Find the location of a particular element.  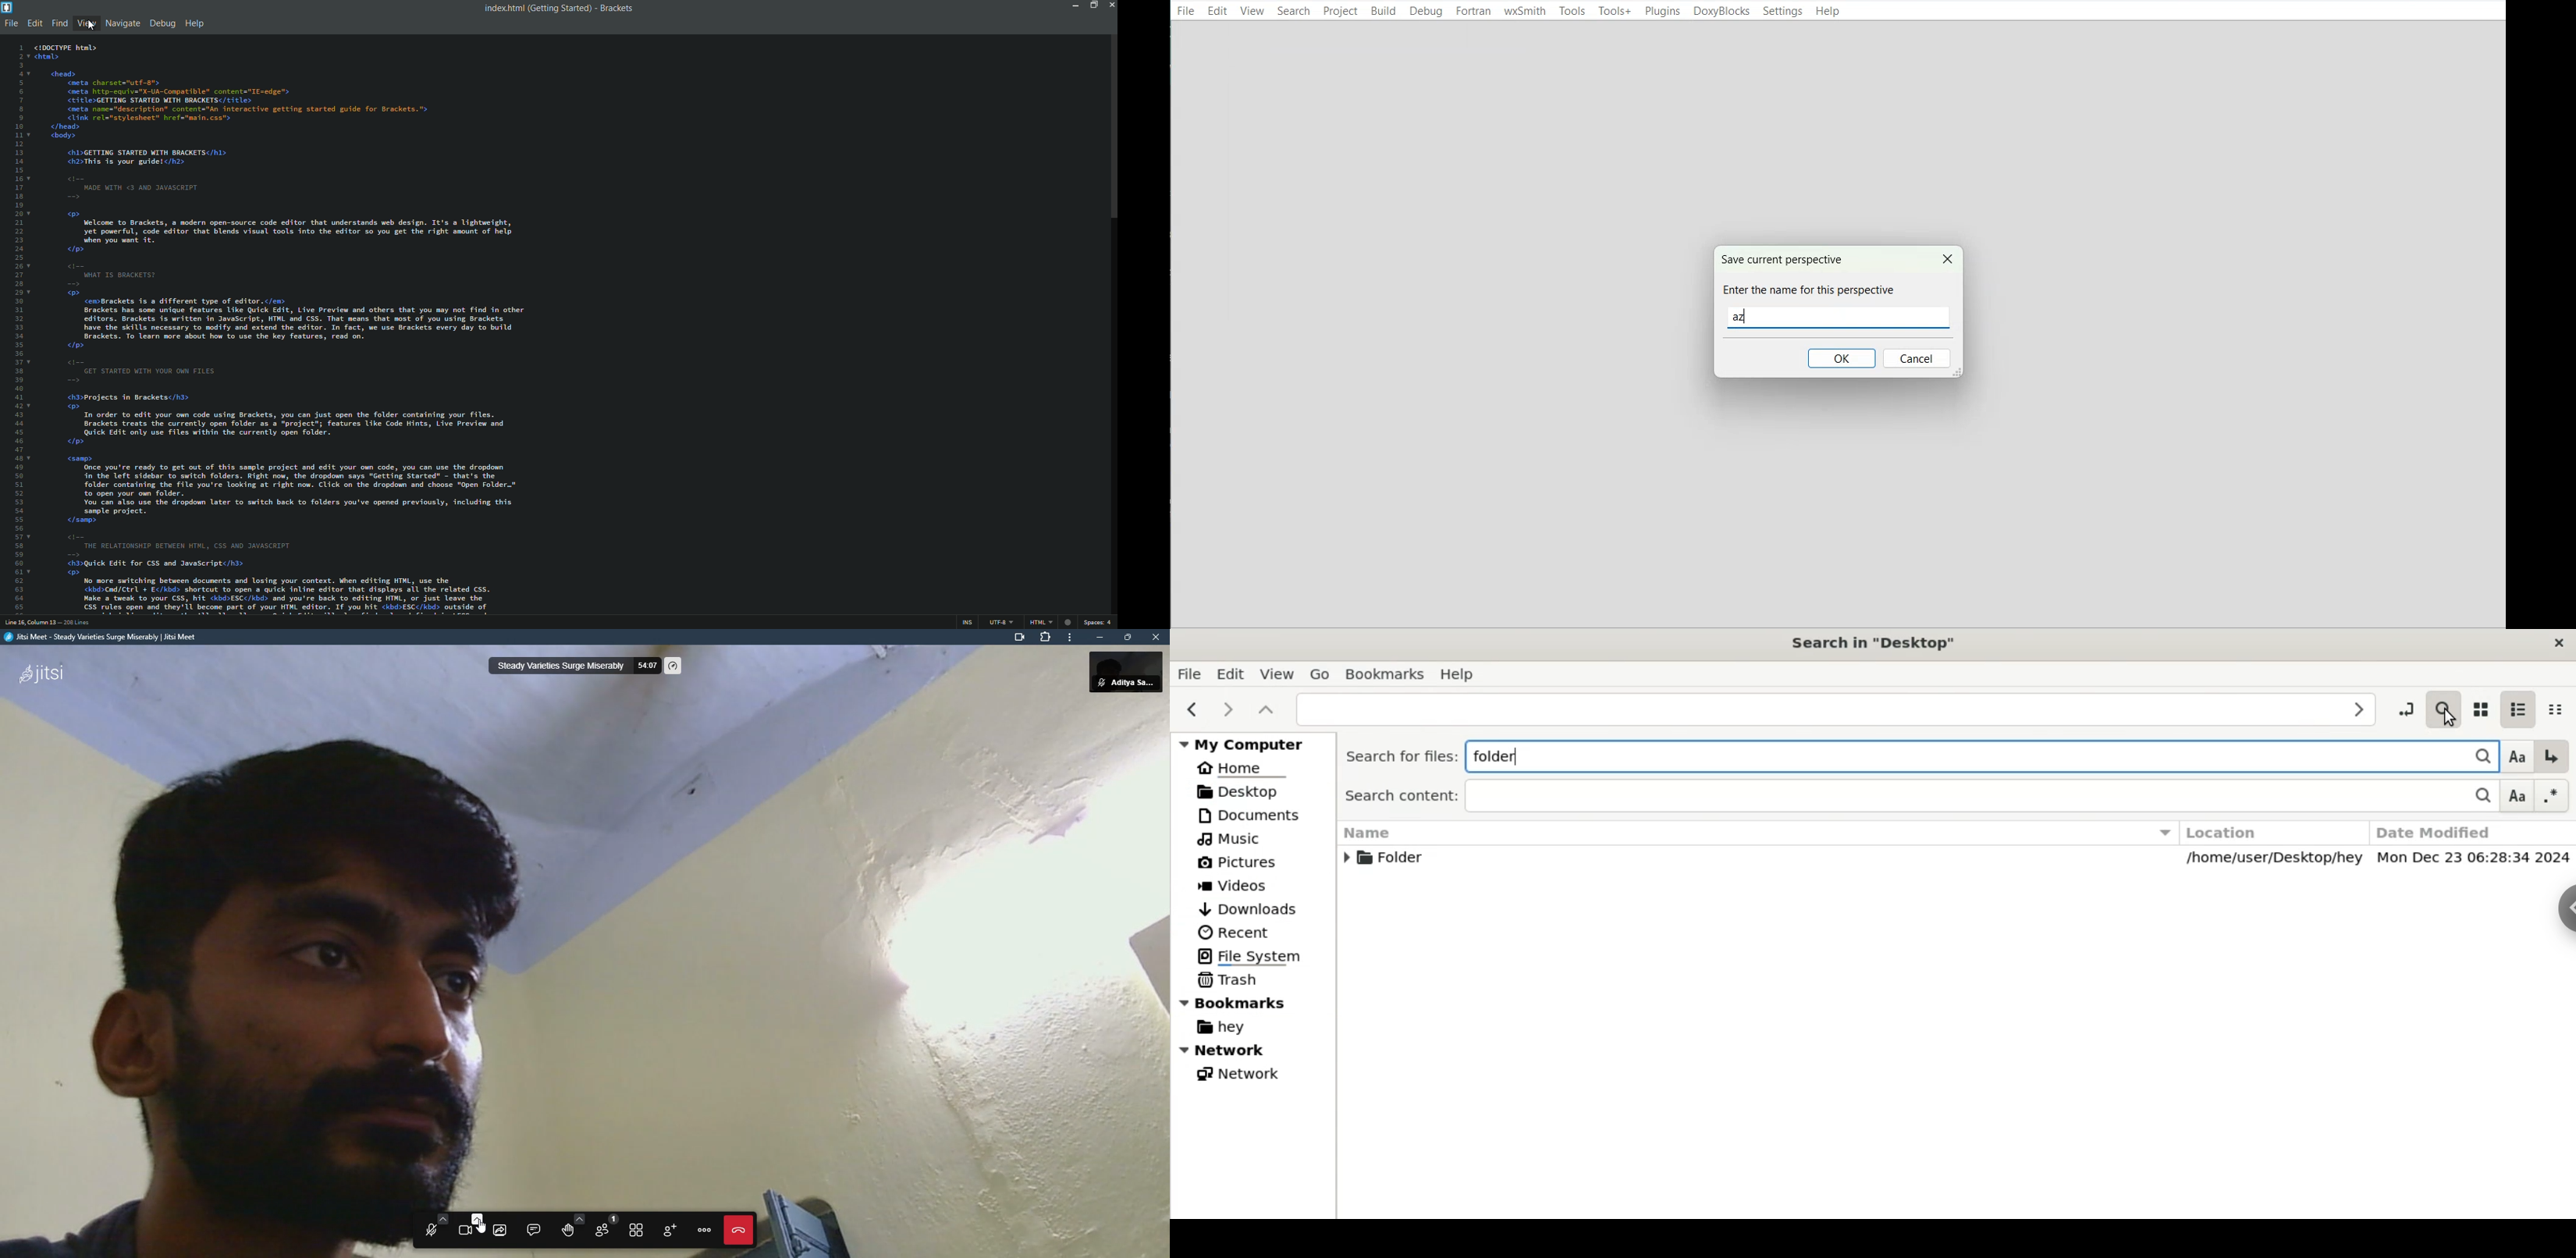

edit menu is located at coordinates (34, 24).